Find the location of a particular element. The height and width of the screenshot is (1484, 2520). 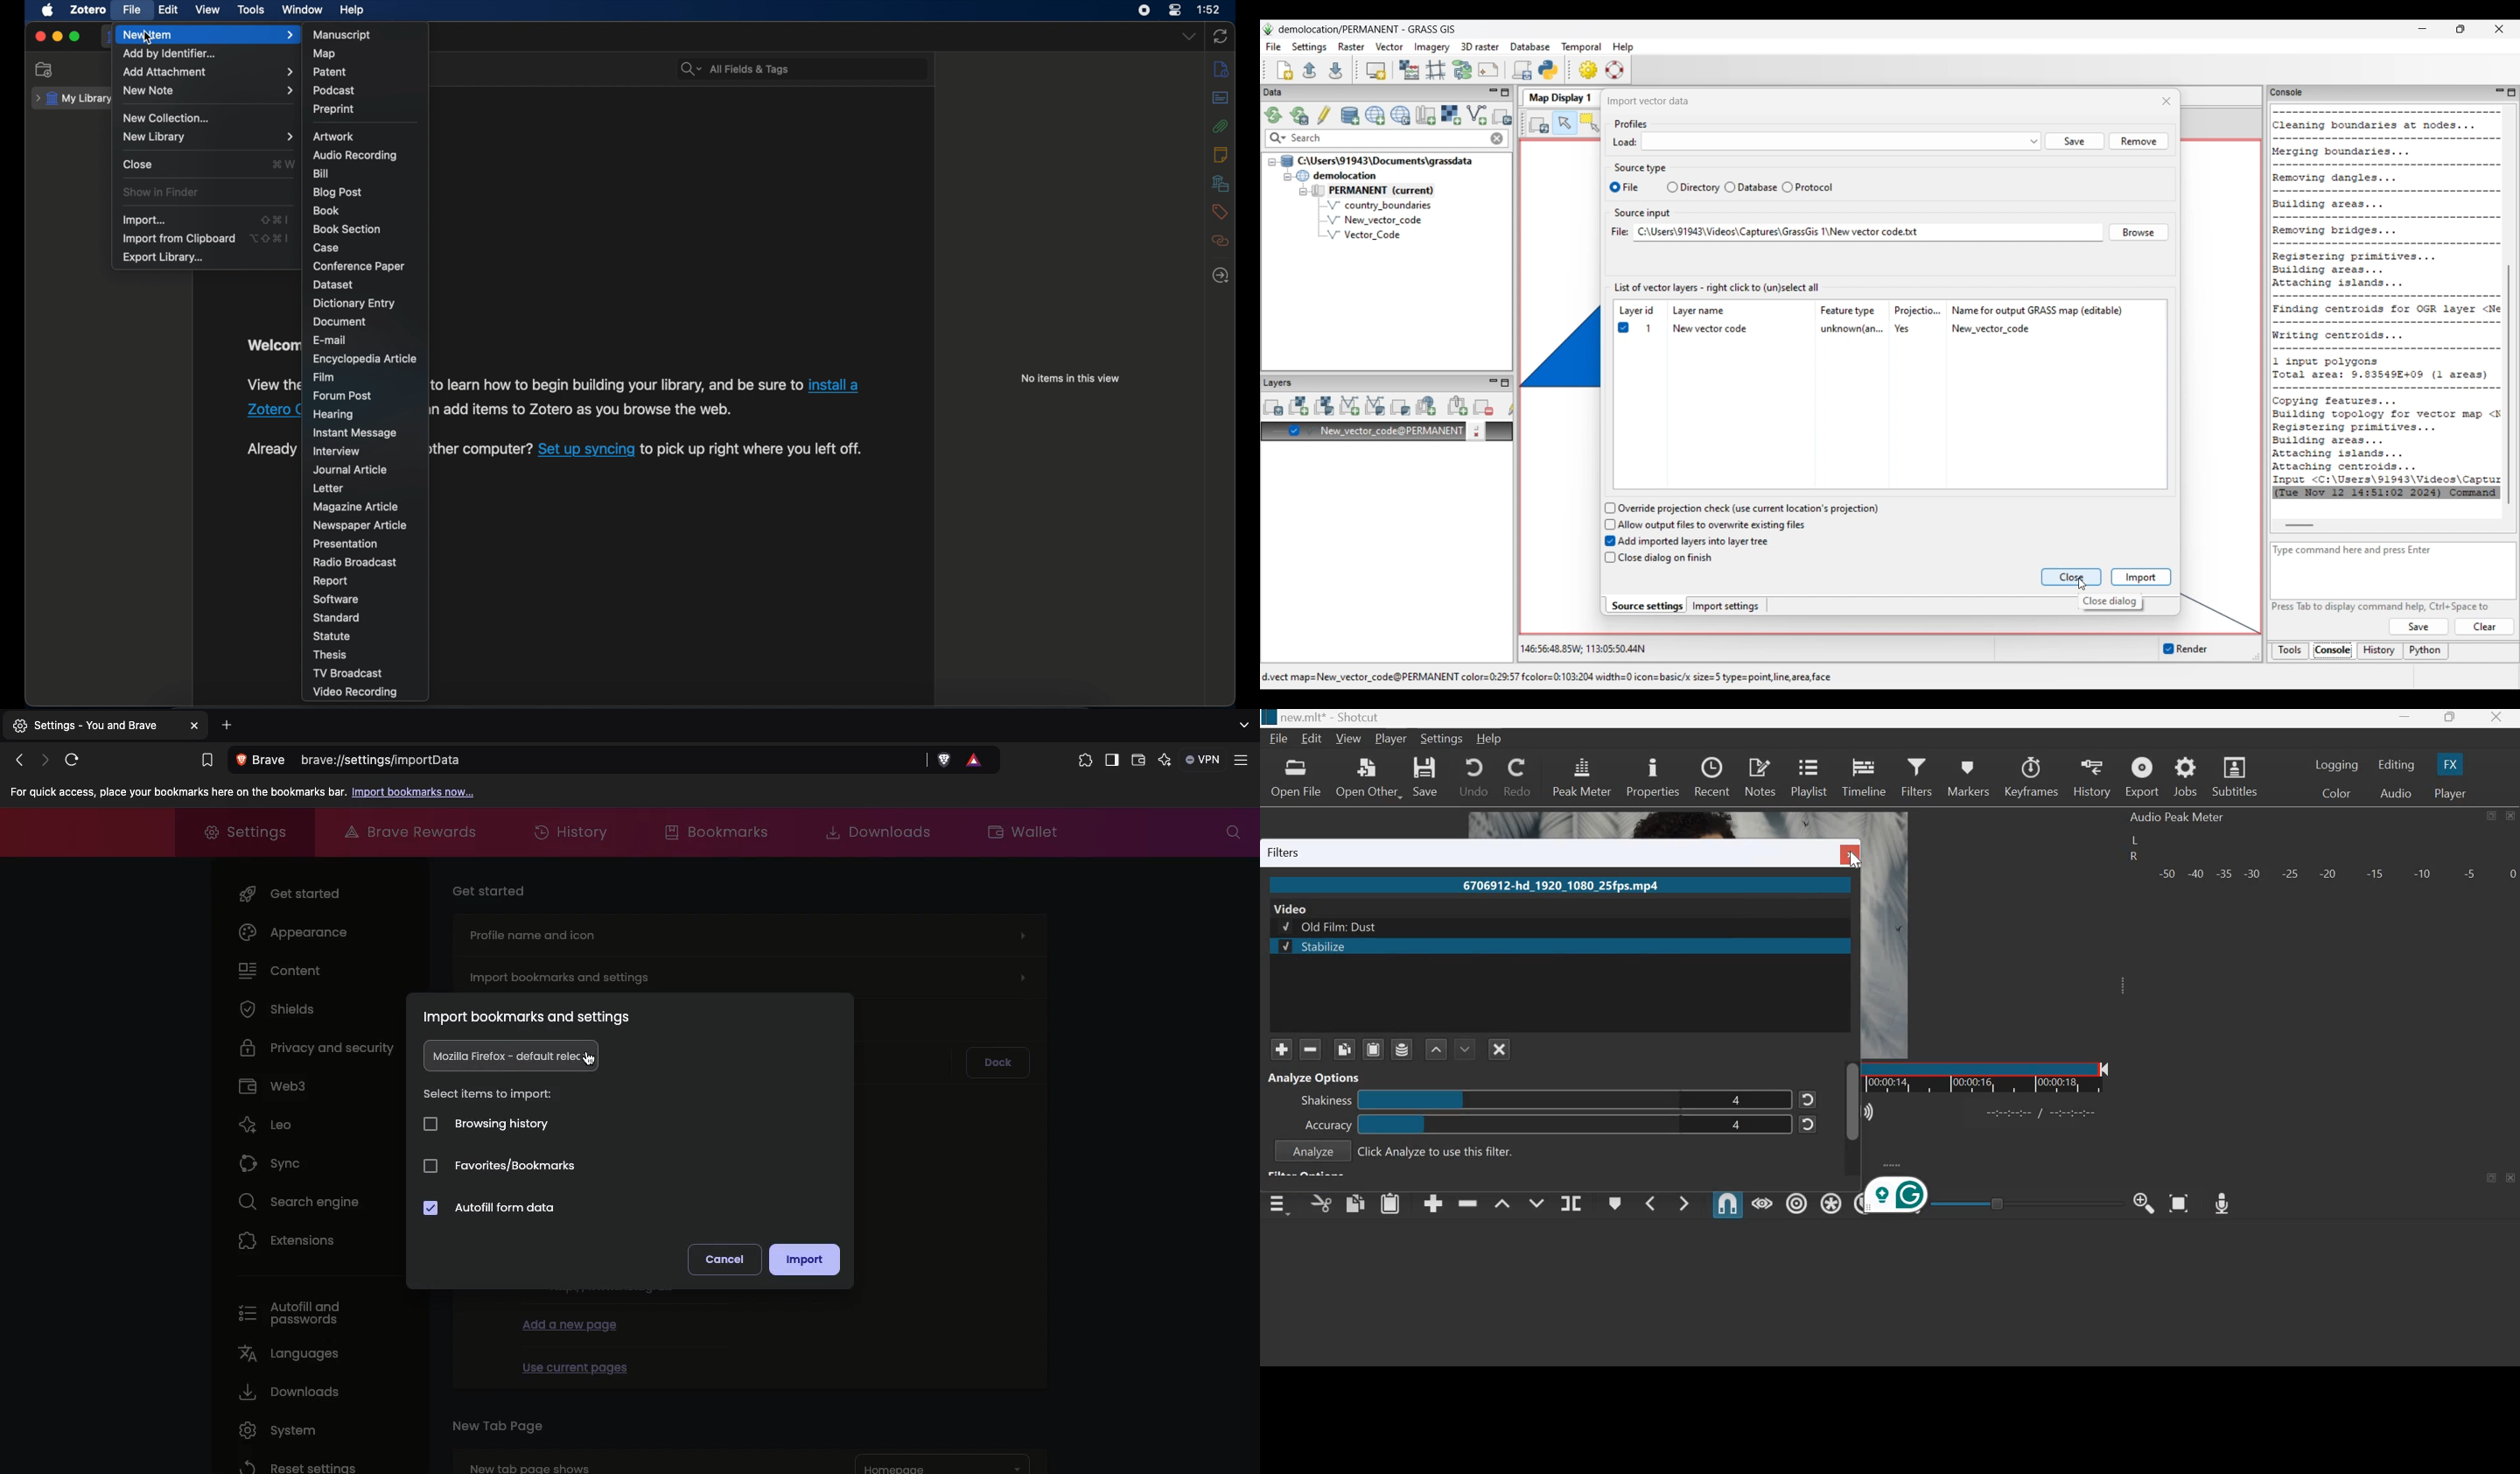

to pick up right where you left off. is located at coordinates (751, 449).